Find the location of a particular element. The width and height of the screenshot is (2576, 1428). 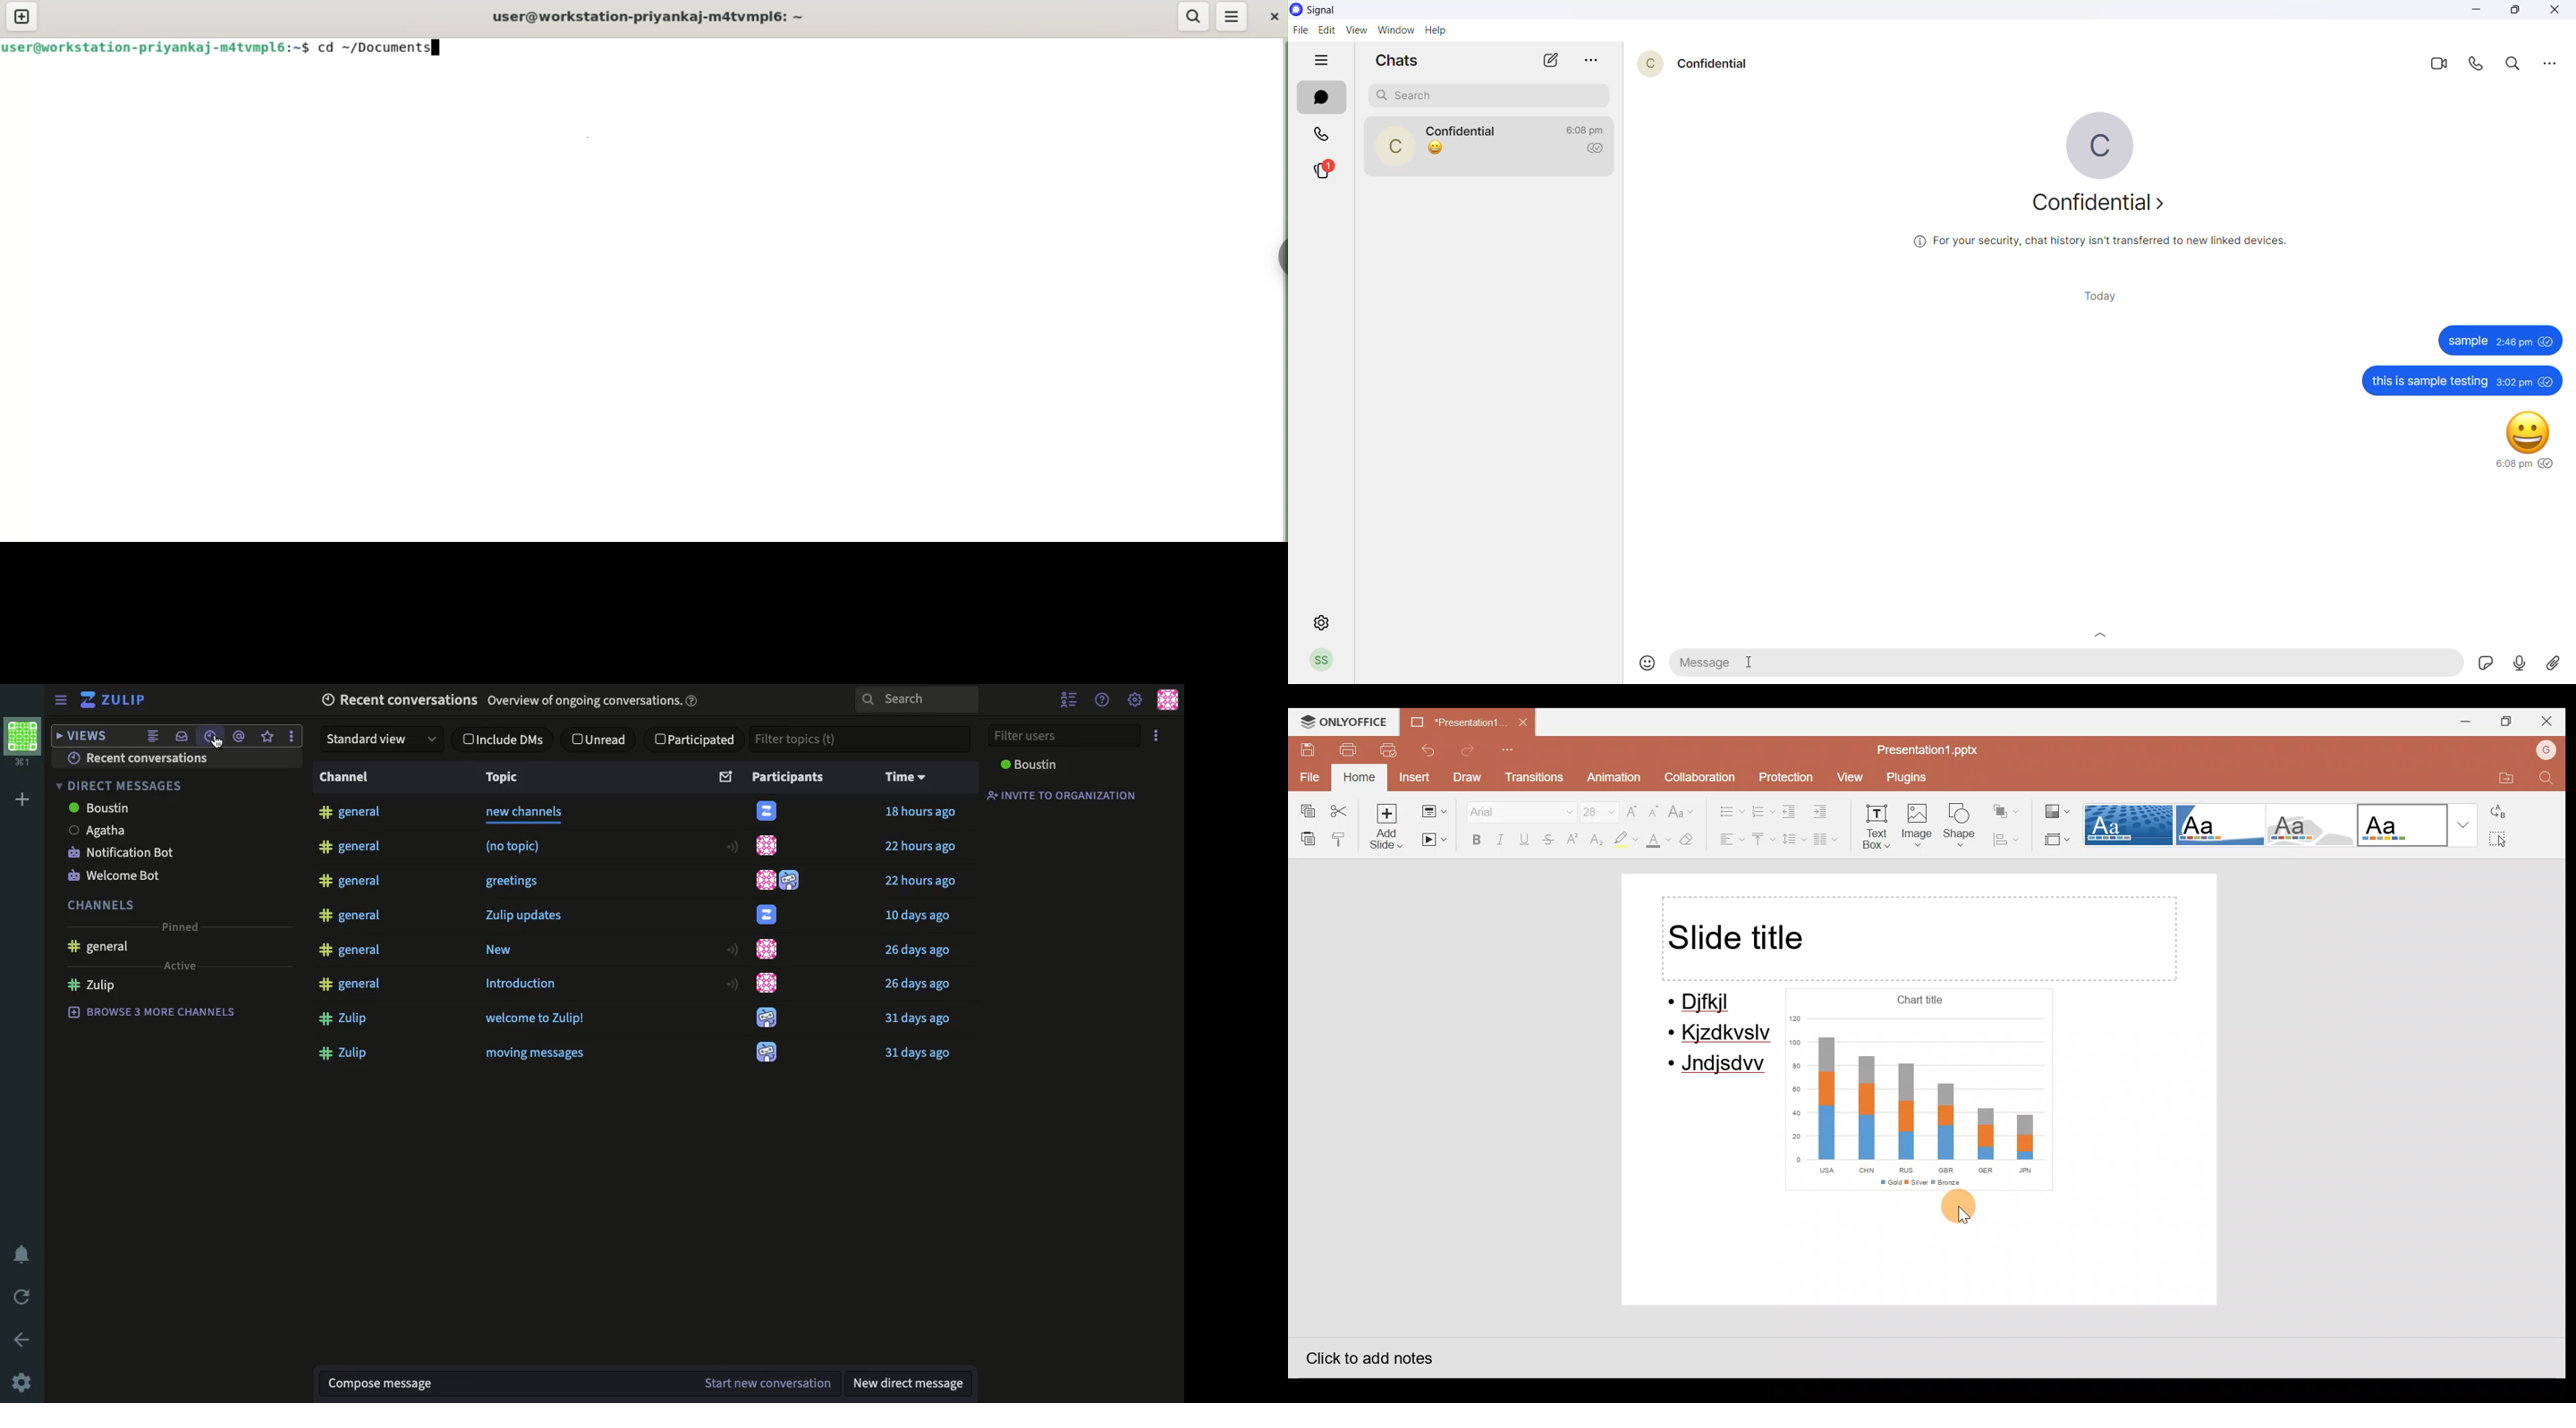

Customize quick access toolbar is located at coordinates (1511, 751).